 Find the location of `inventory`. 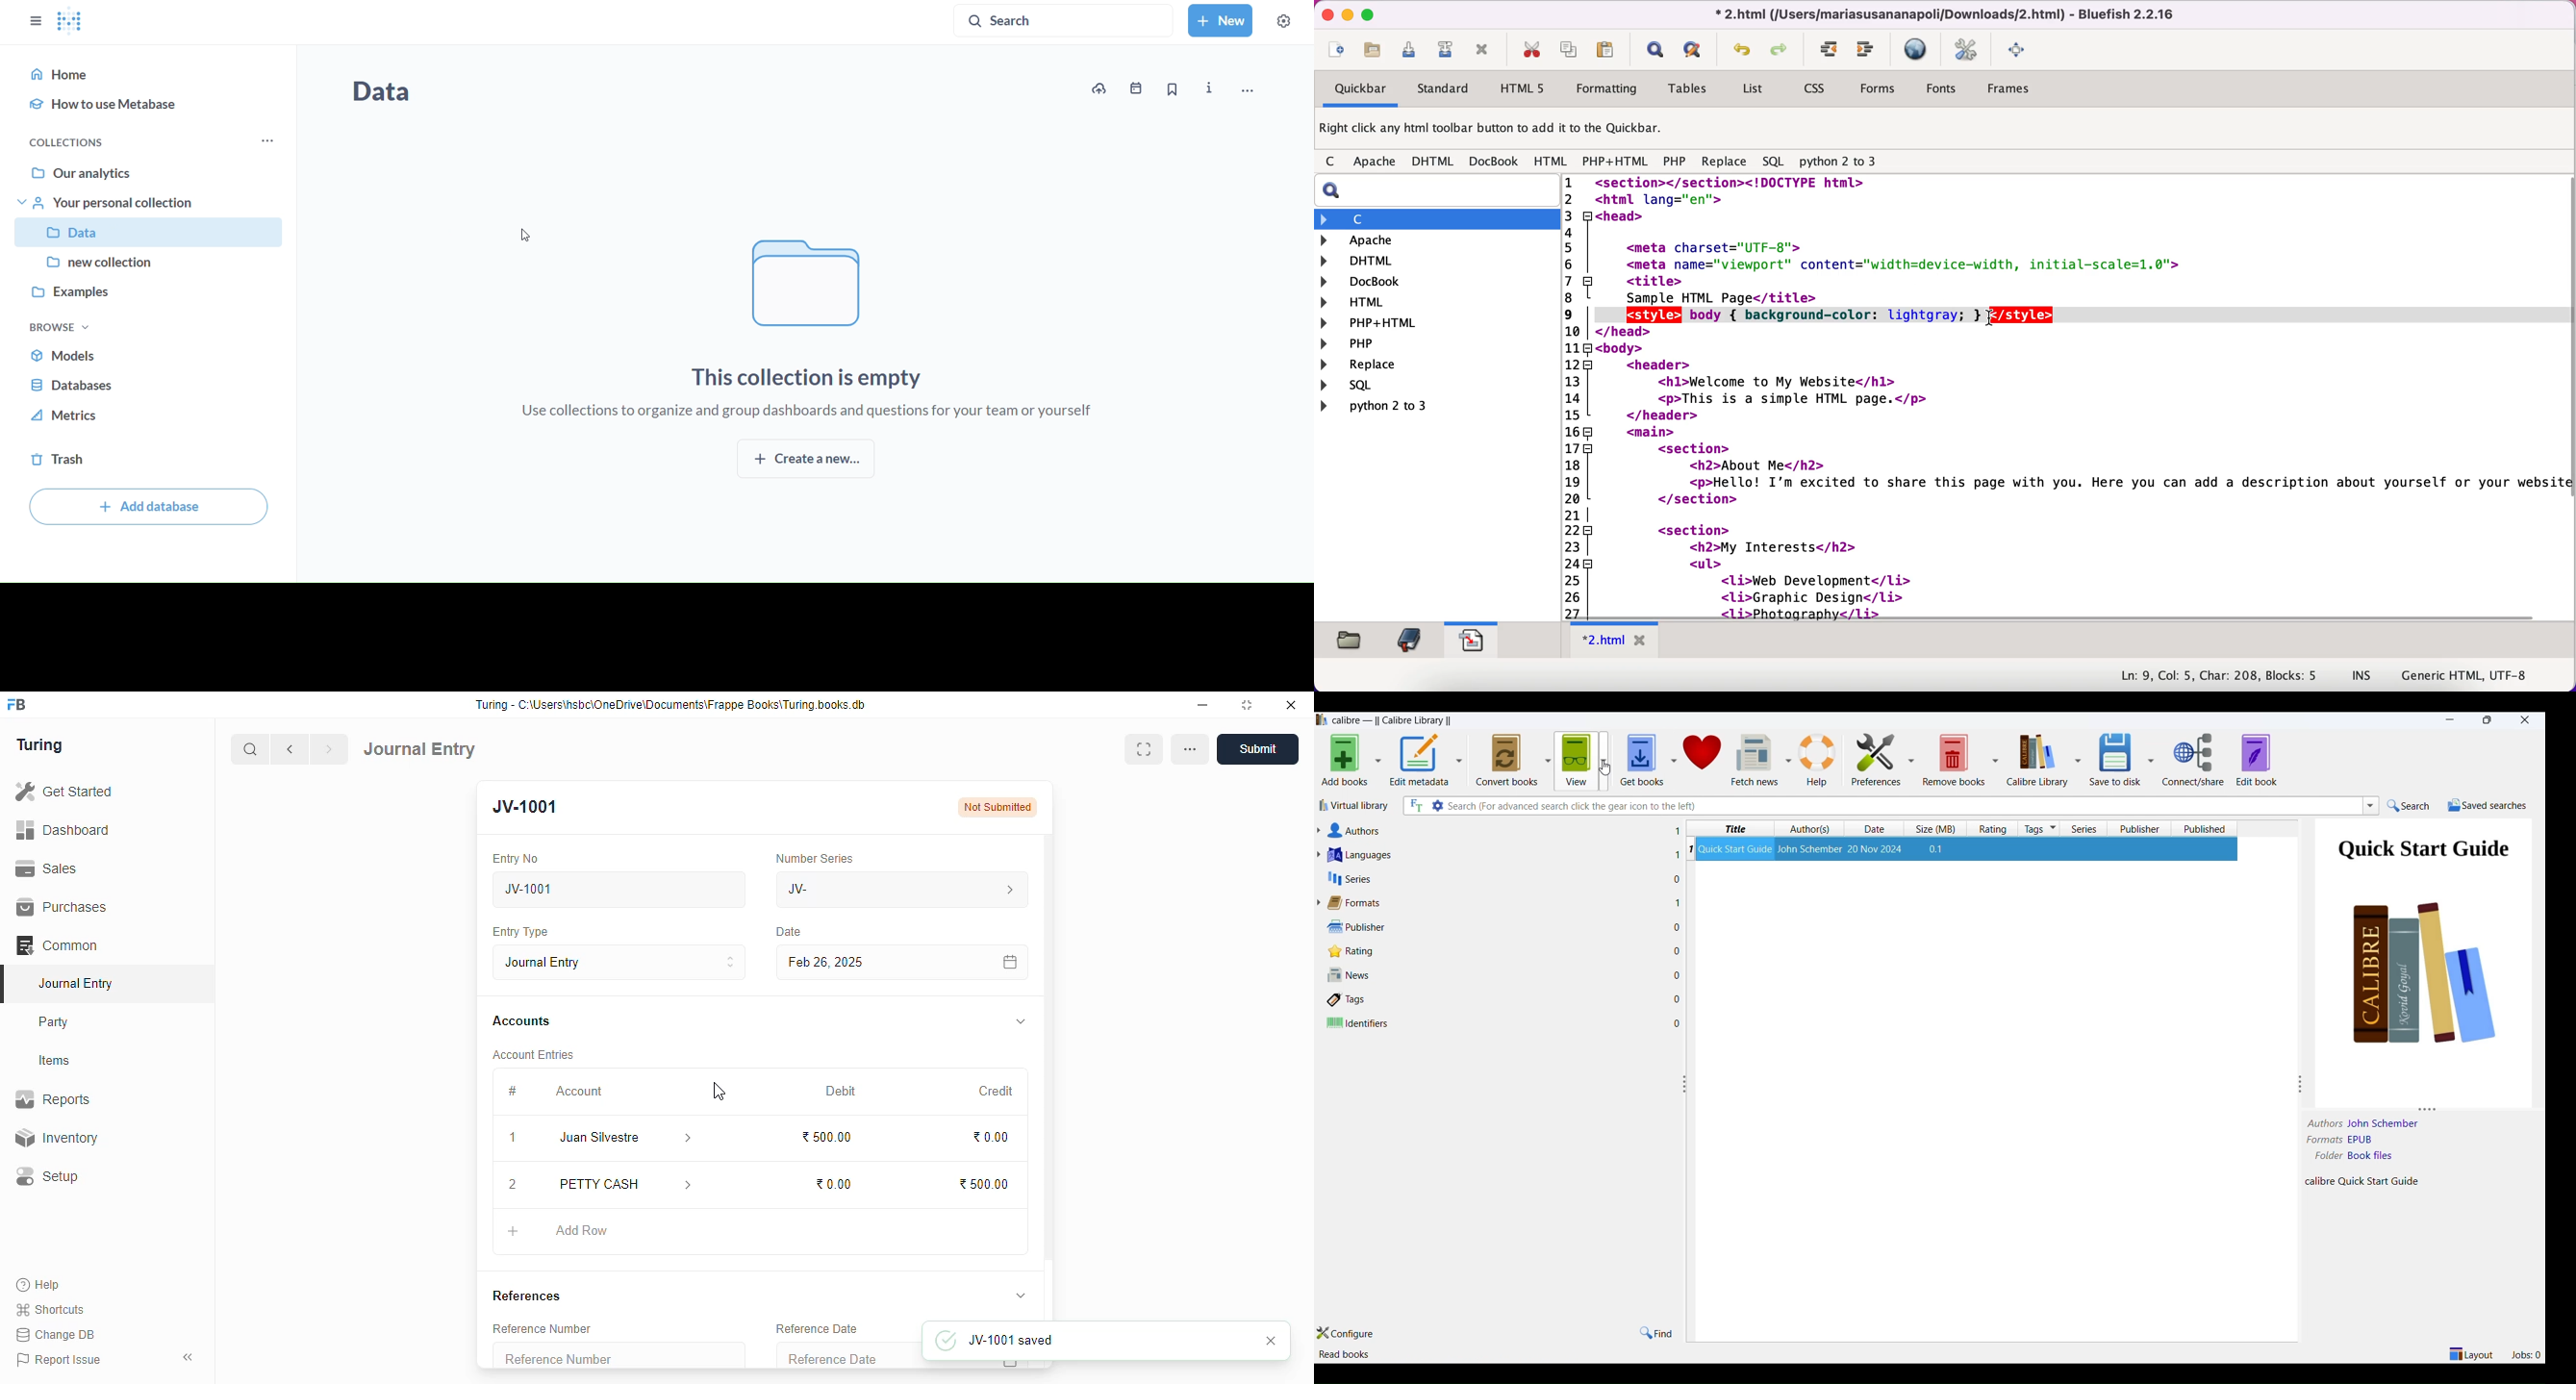

inventory is located at coordinates (56, 1138).